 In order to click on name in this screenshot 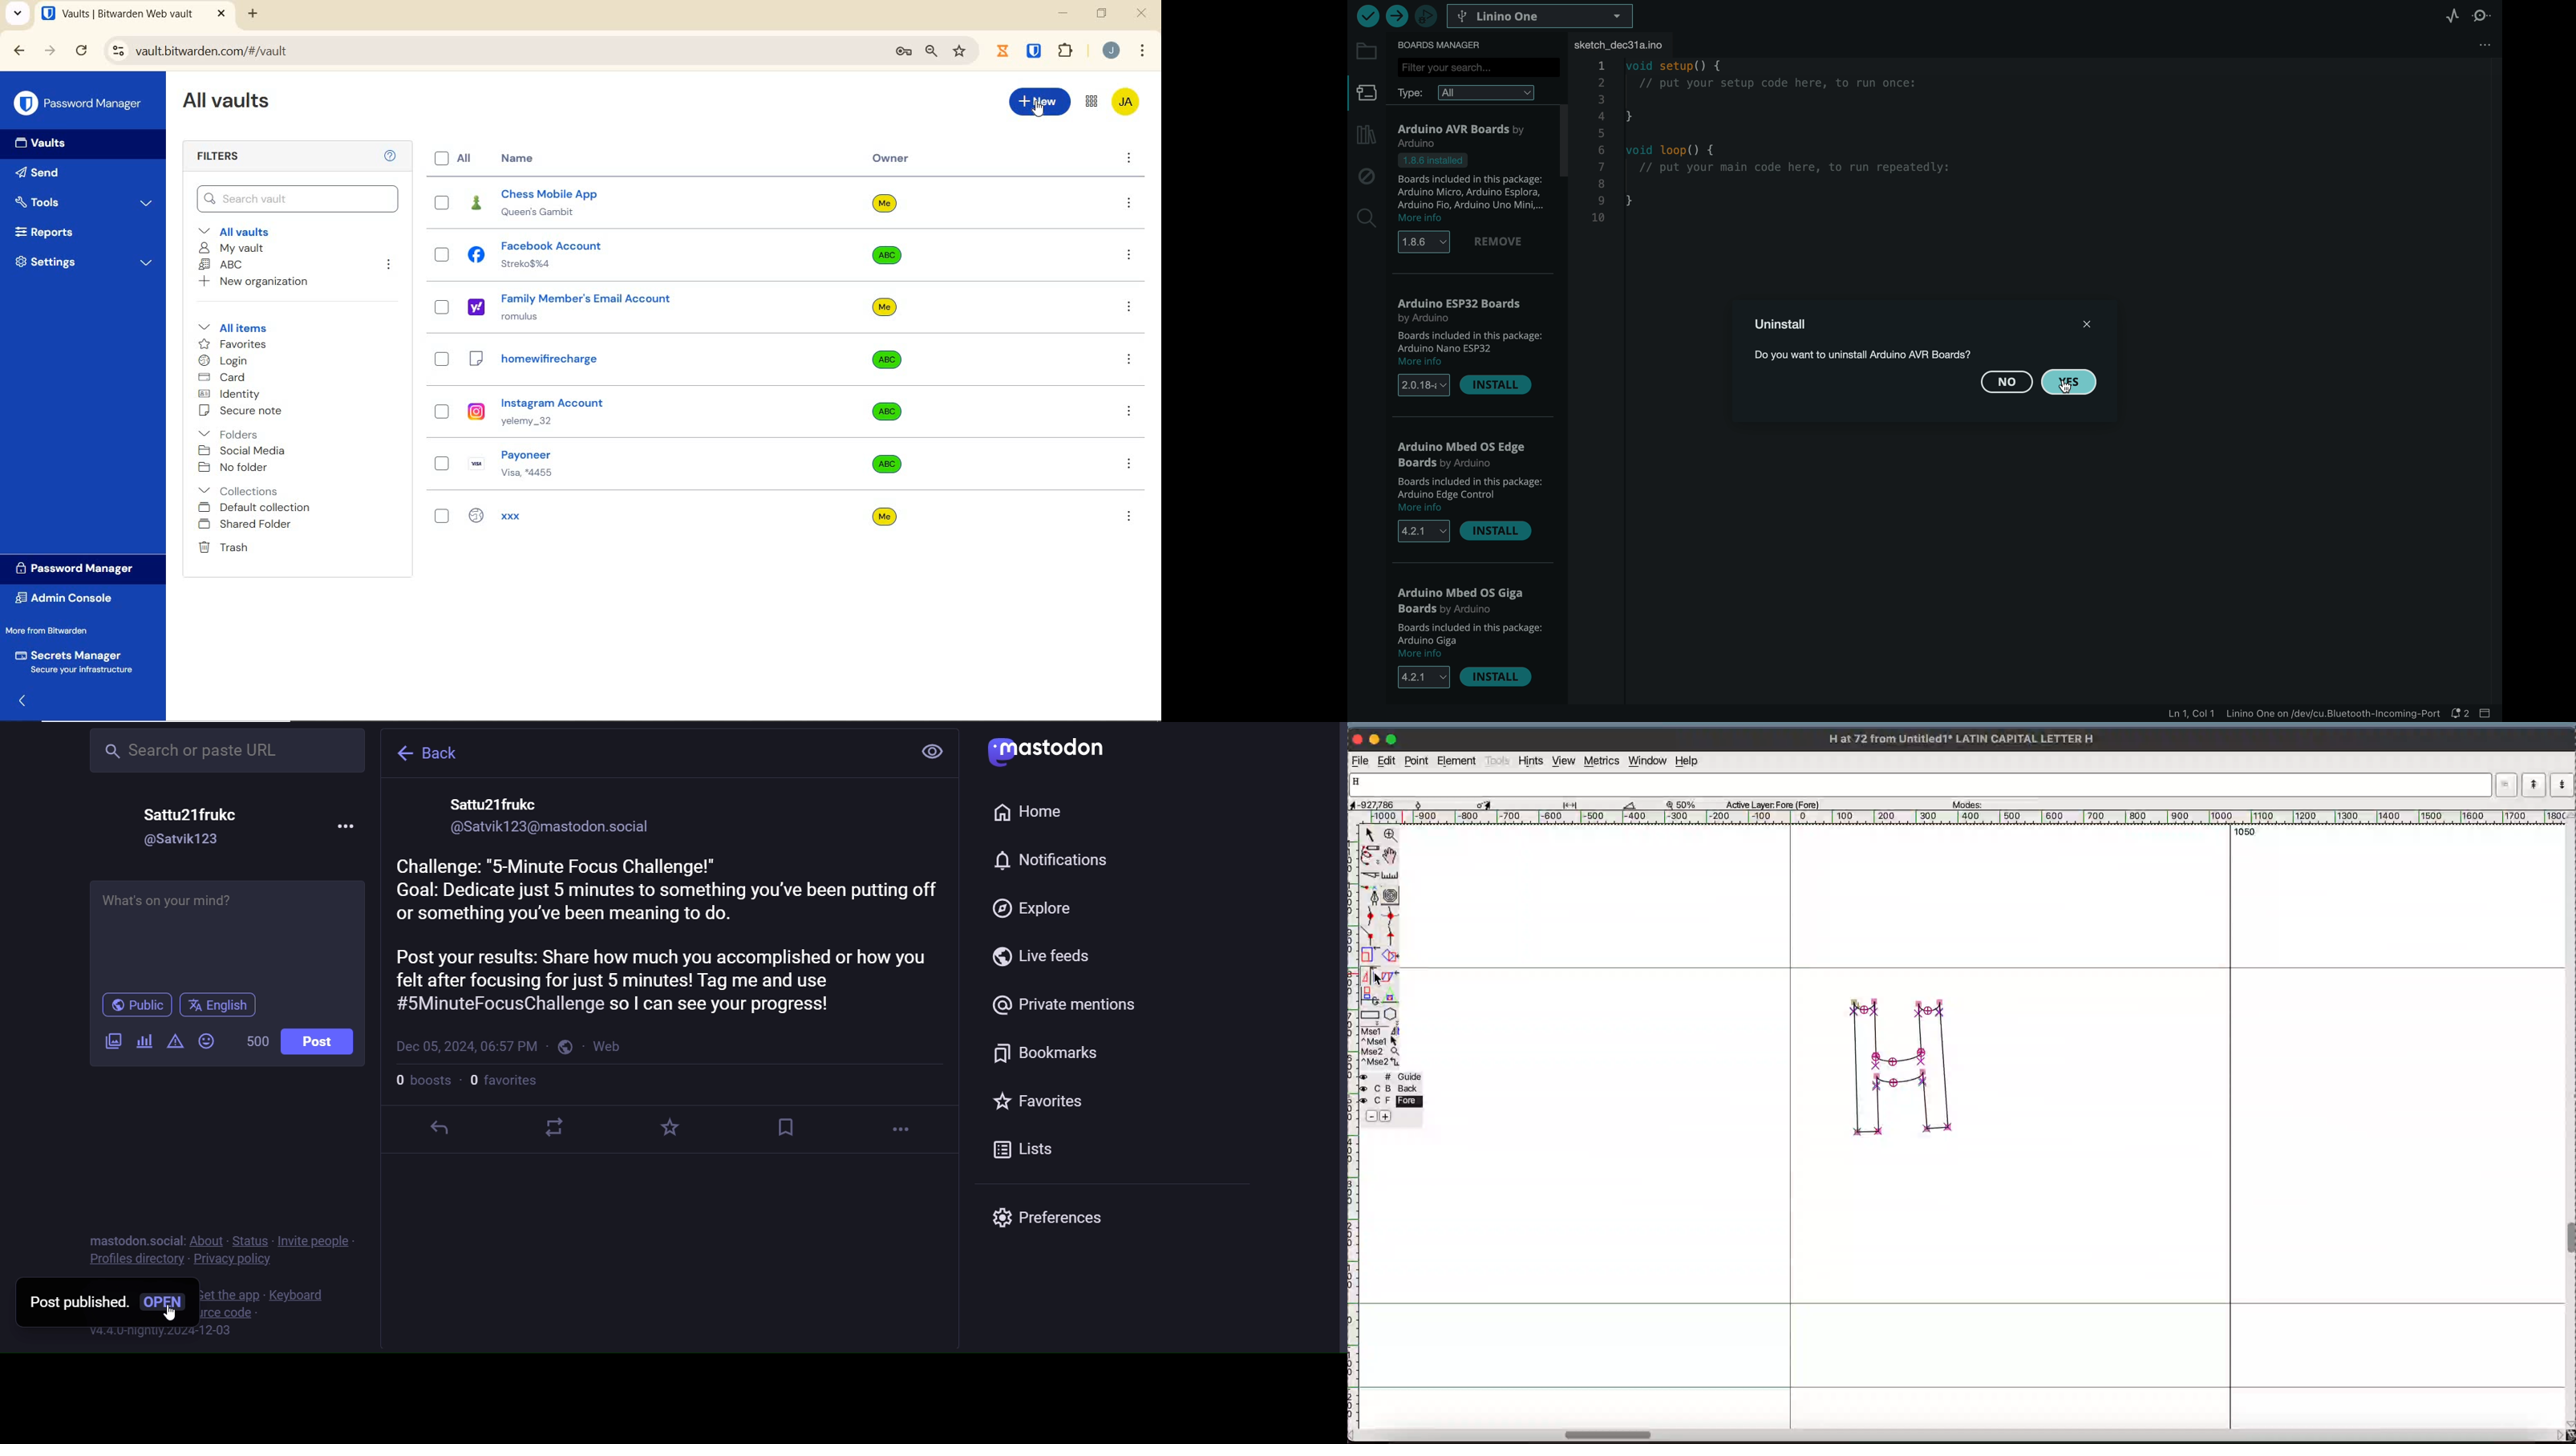, I will do `click(500, 802)`.